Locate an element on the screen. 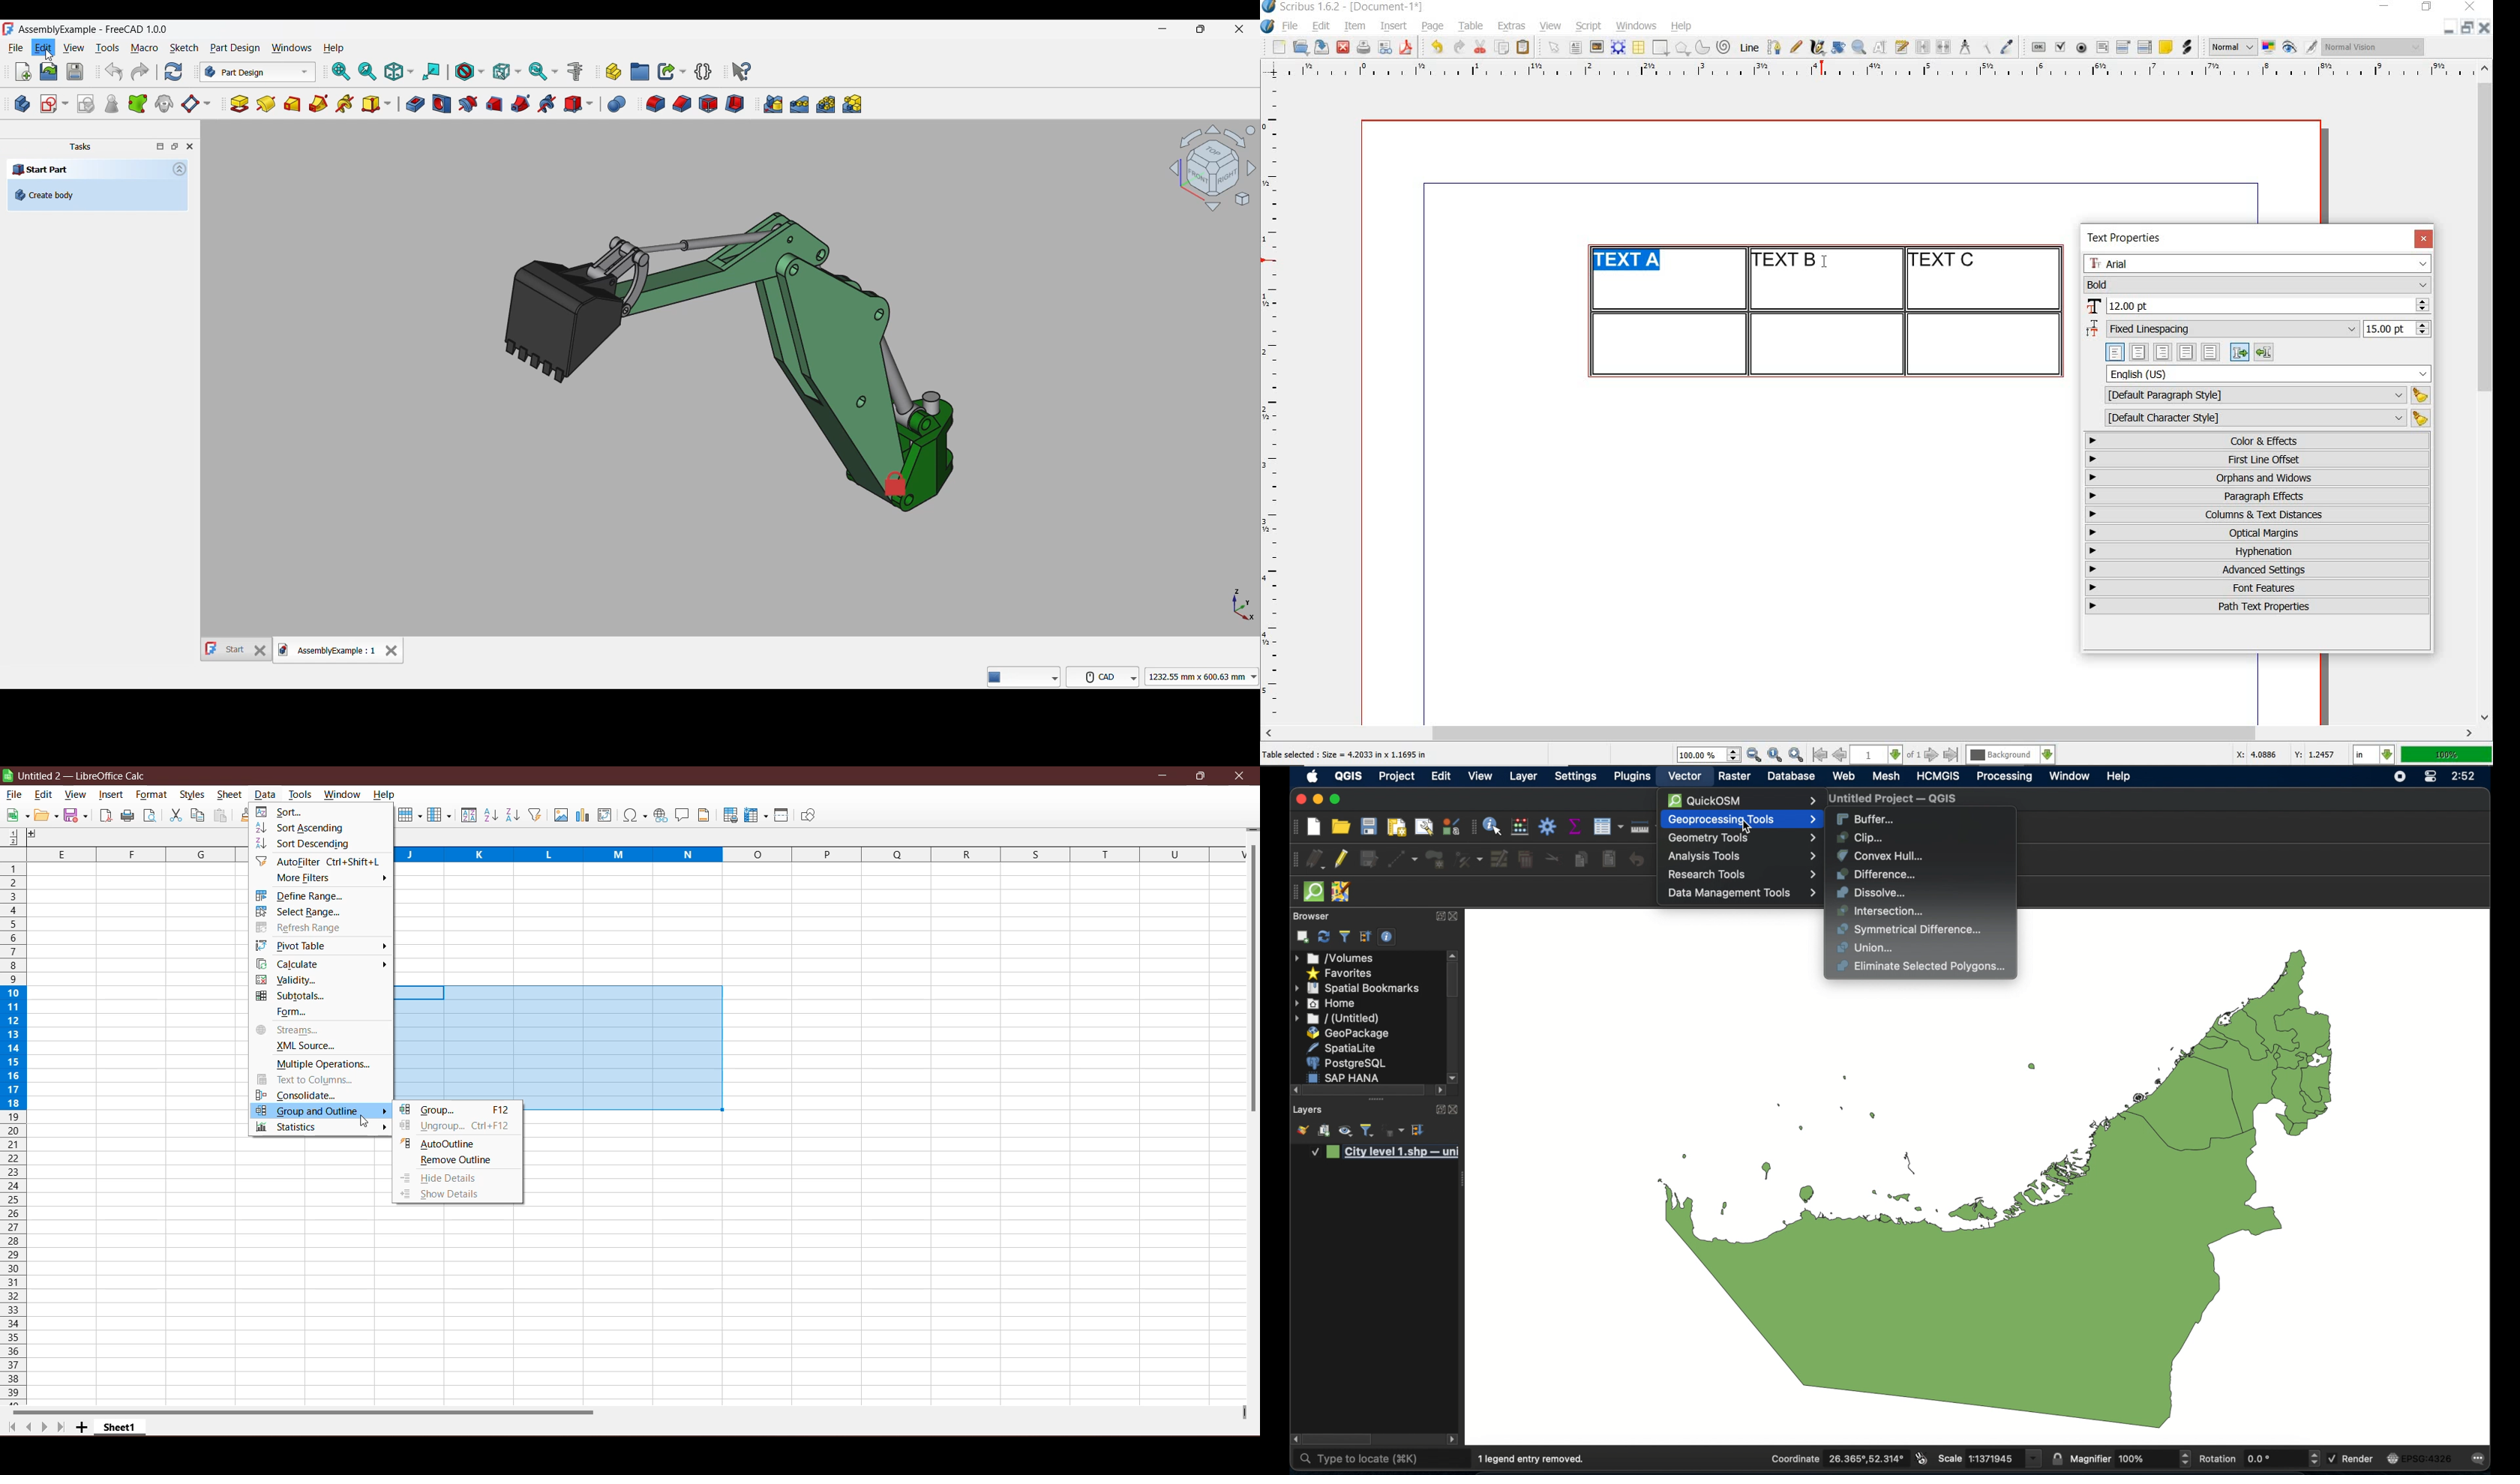 The width and height of the screenshot is (2520, 1484). scroll right arrow is located at coordinates (1295, 1090).